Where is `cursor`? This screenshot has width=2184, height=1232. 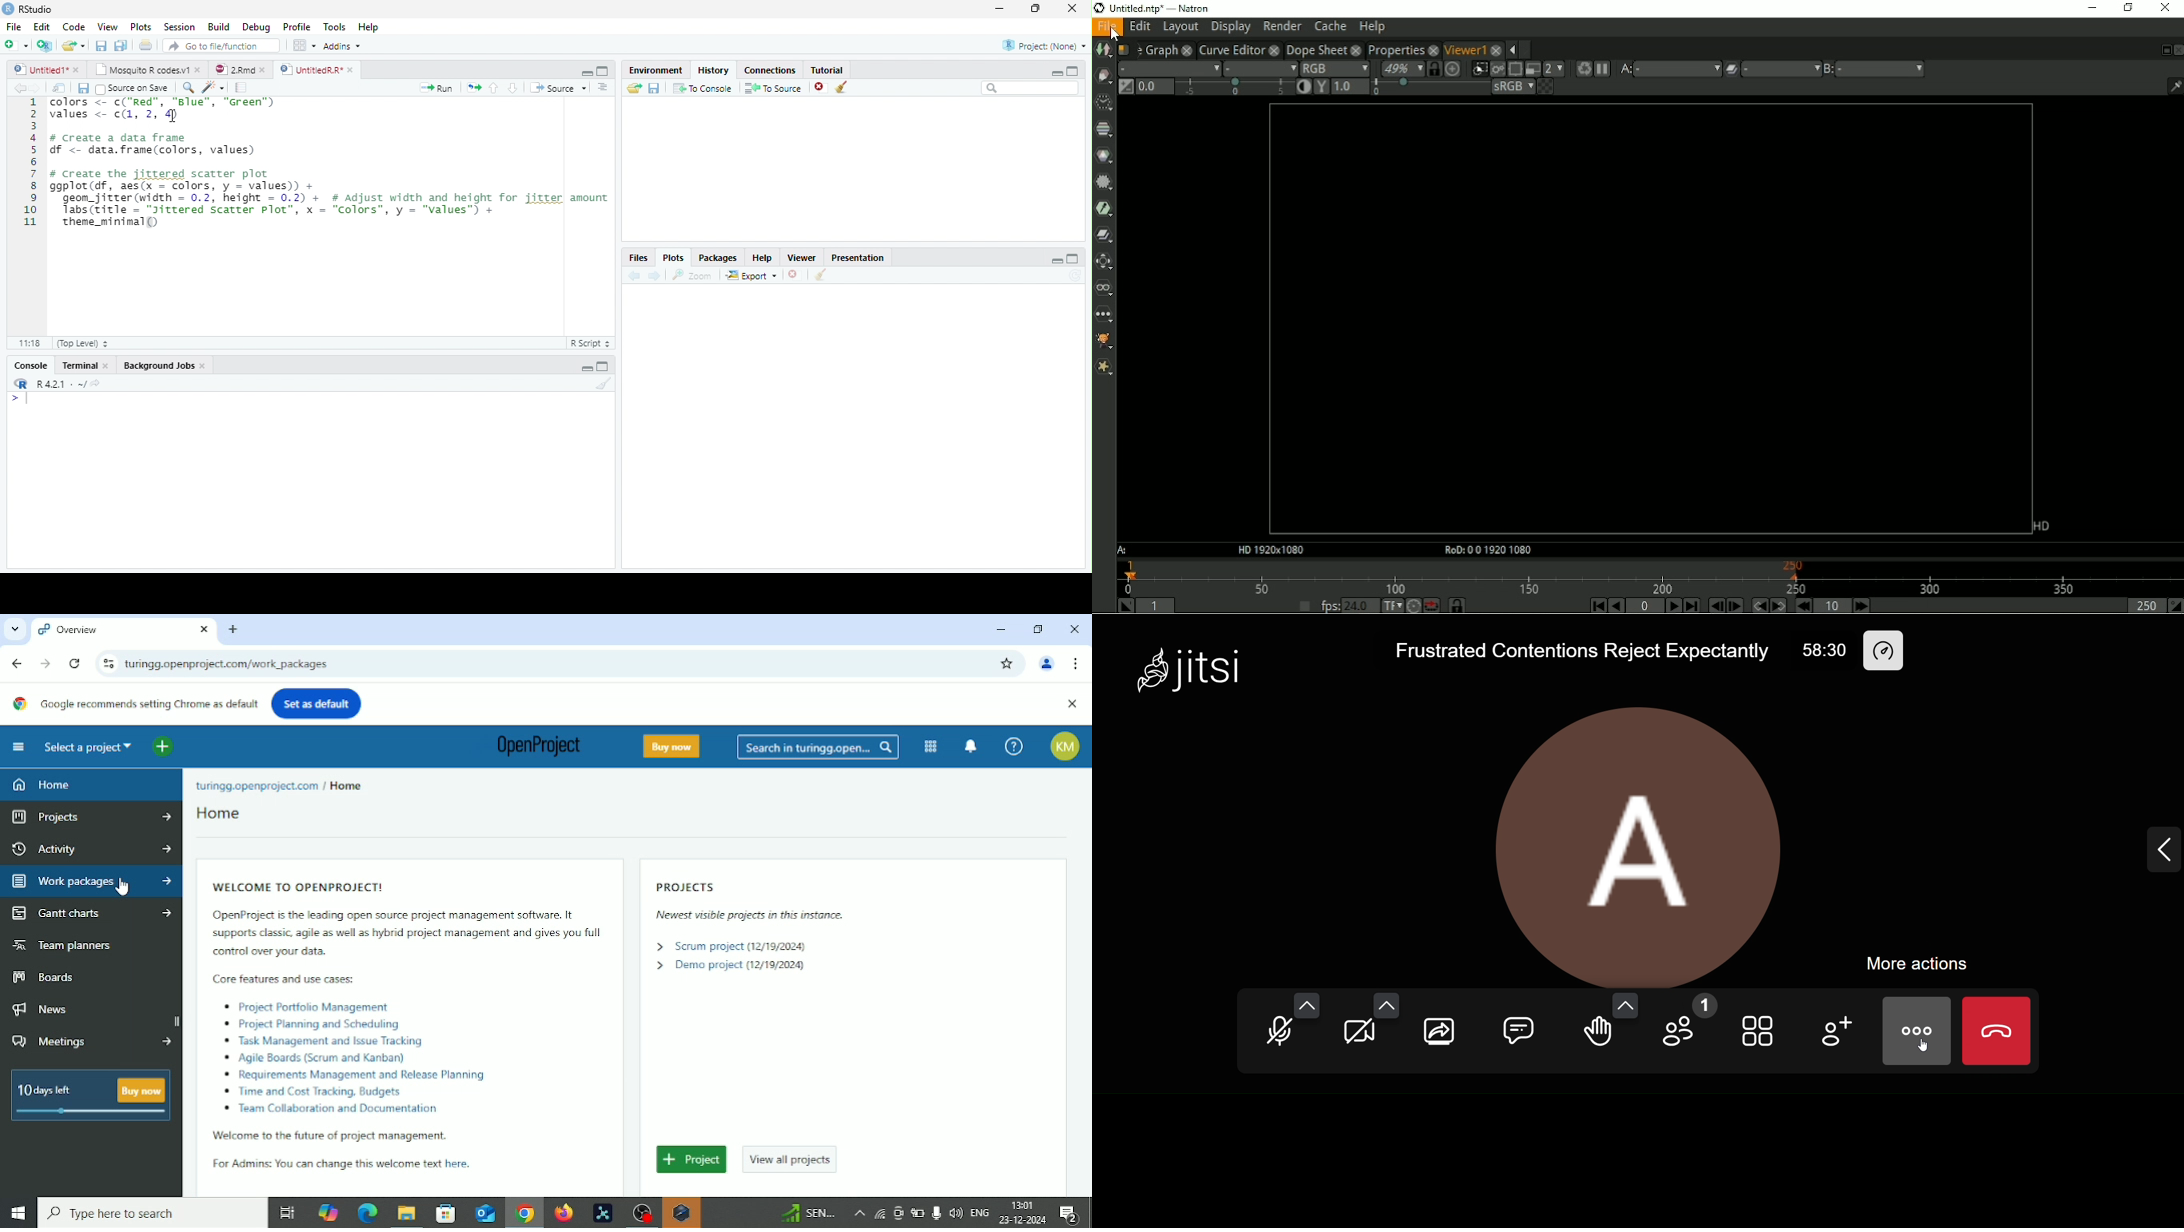 cursor is located at coordinates (172, 115).